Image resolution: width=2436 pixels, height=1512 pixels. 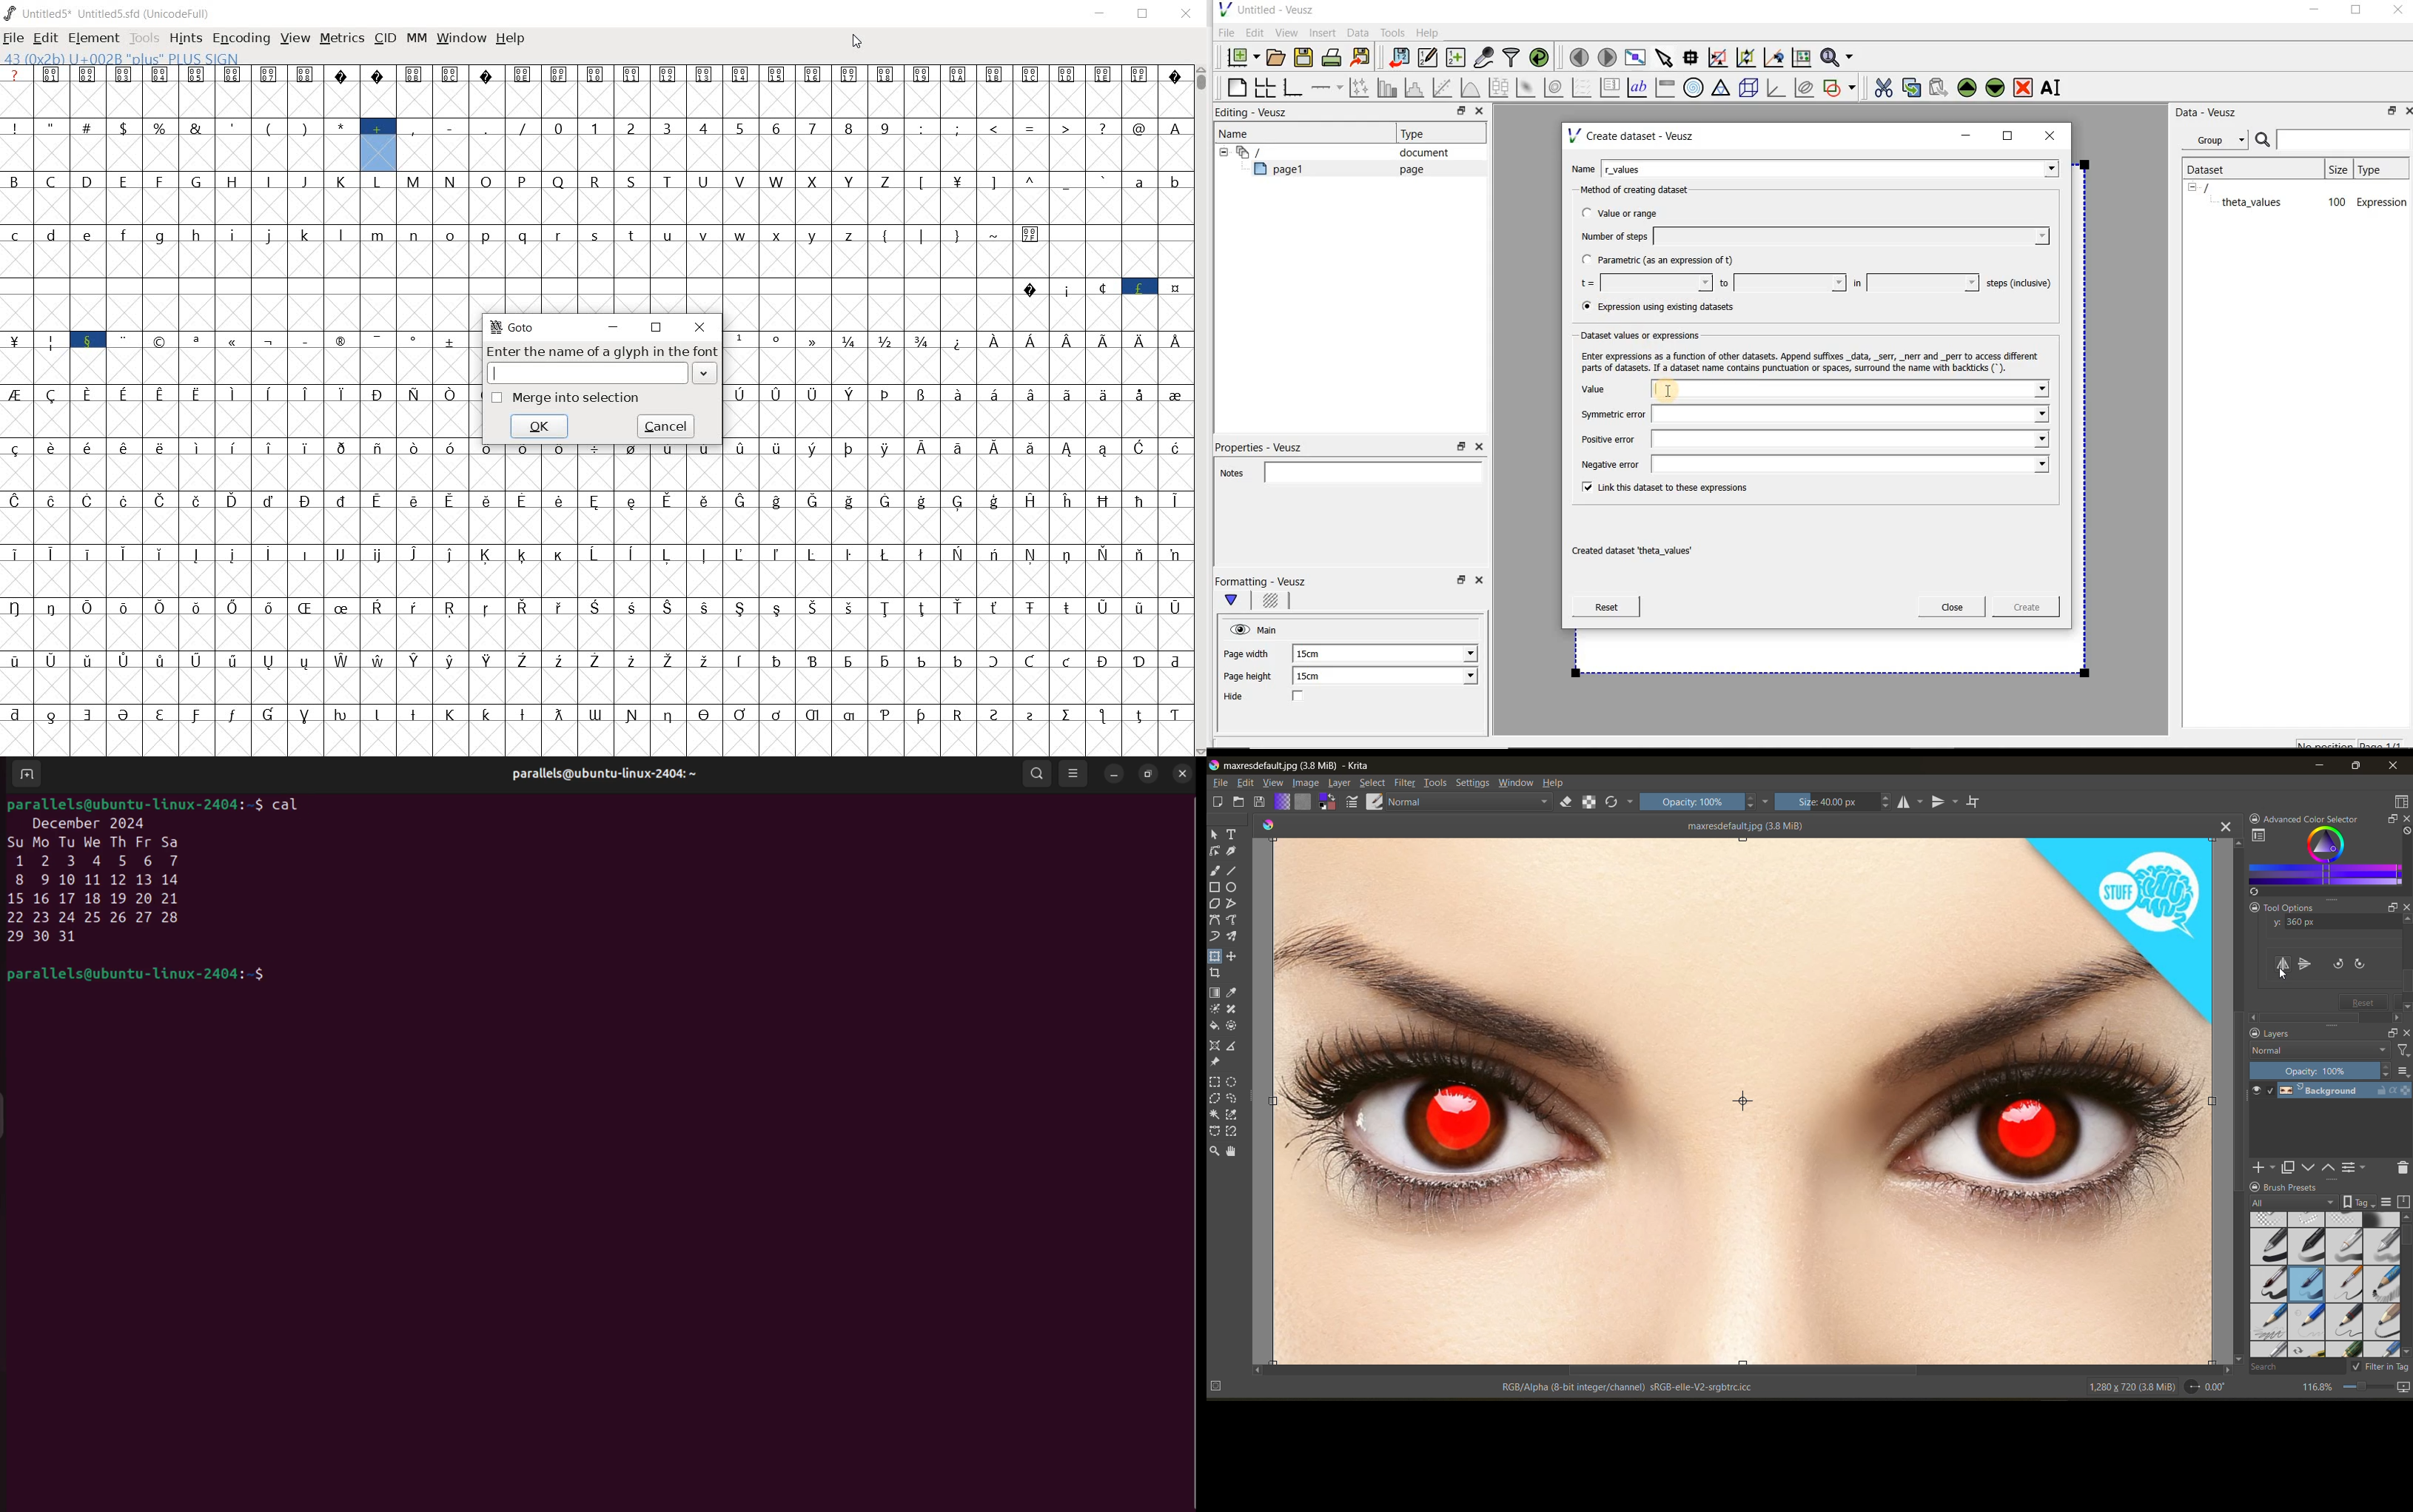 I want to click on tool, so click(x=1232, y=904).